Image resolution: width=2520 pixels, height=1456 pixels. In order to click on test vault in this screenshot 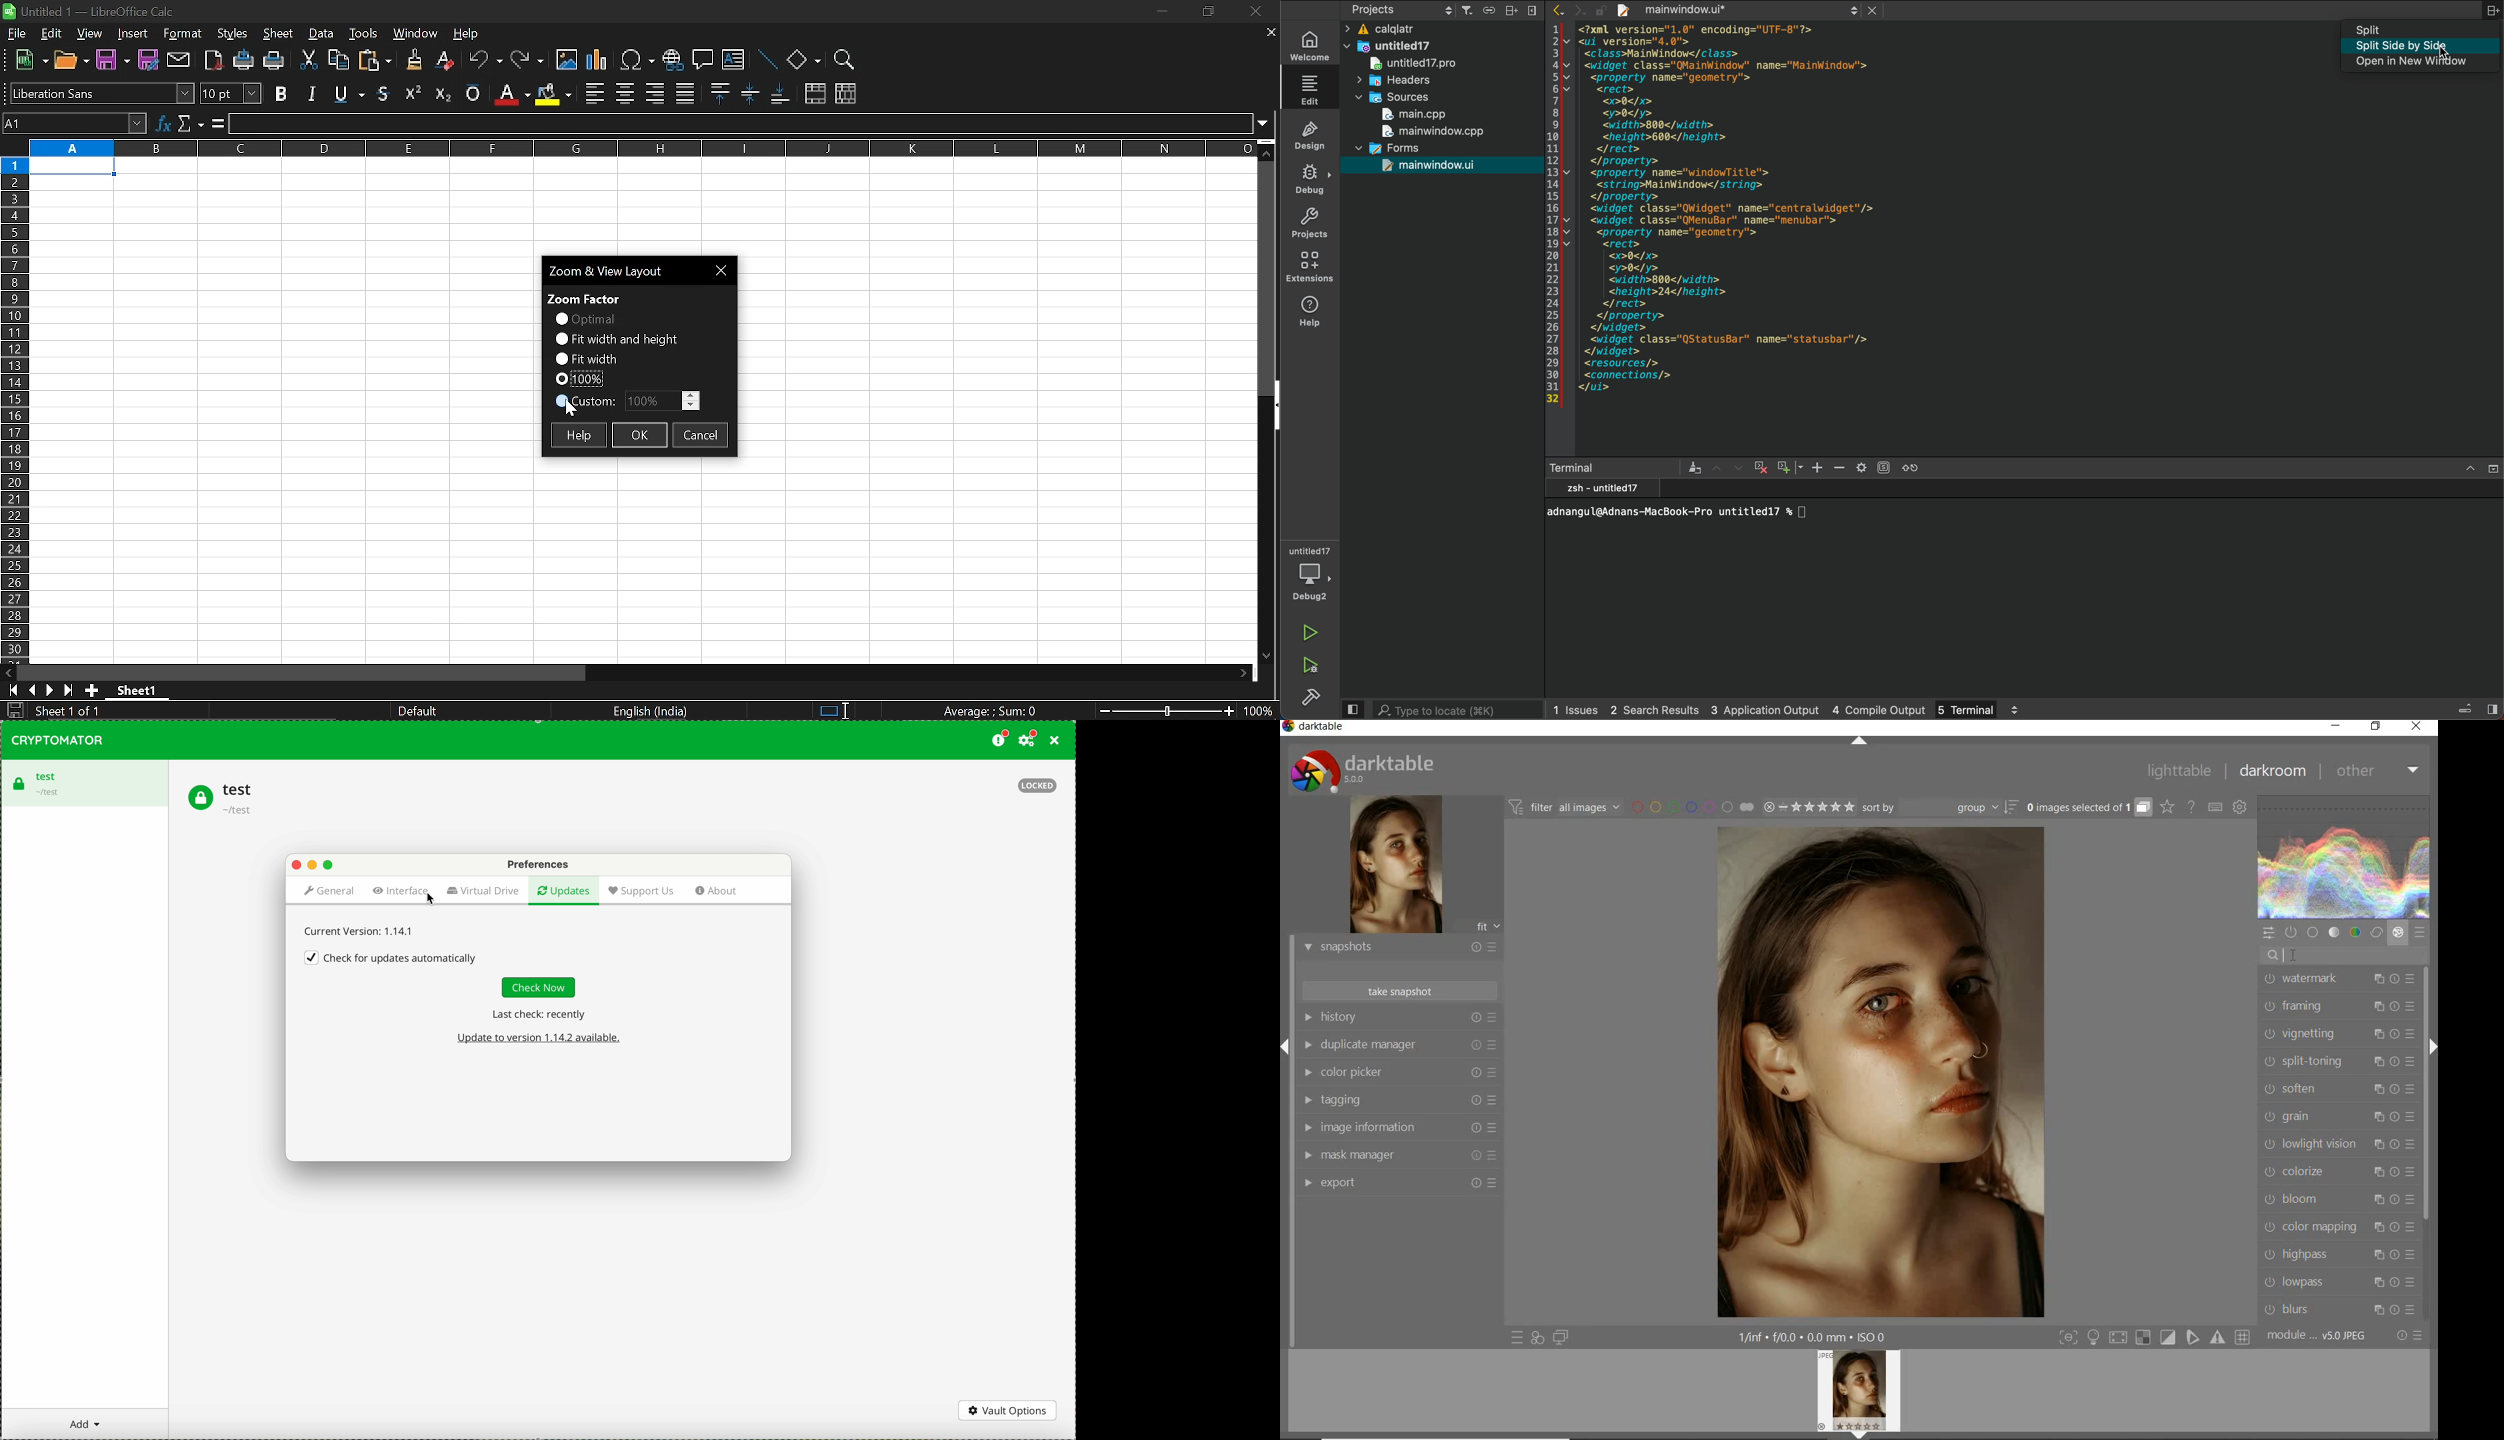, I will do `click(83, 782)`.